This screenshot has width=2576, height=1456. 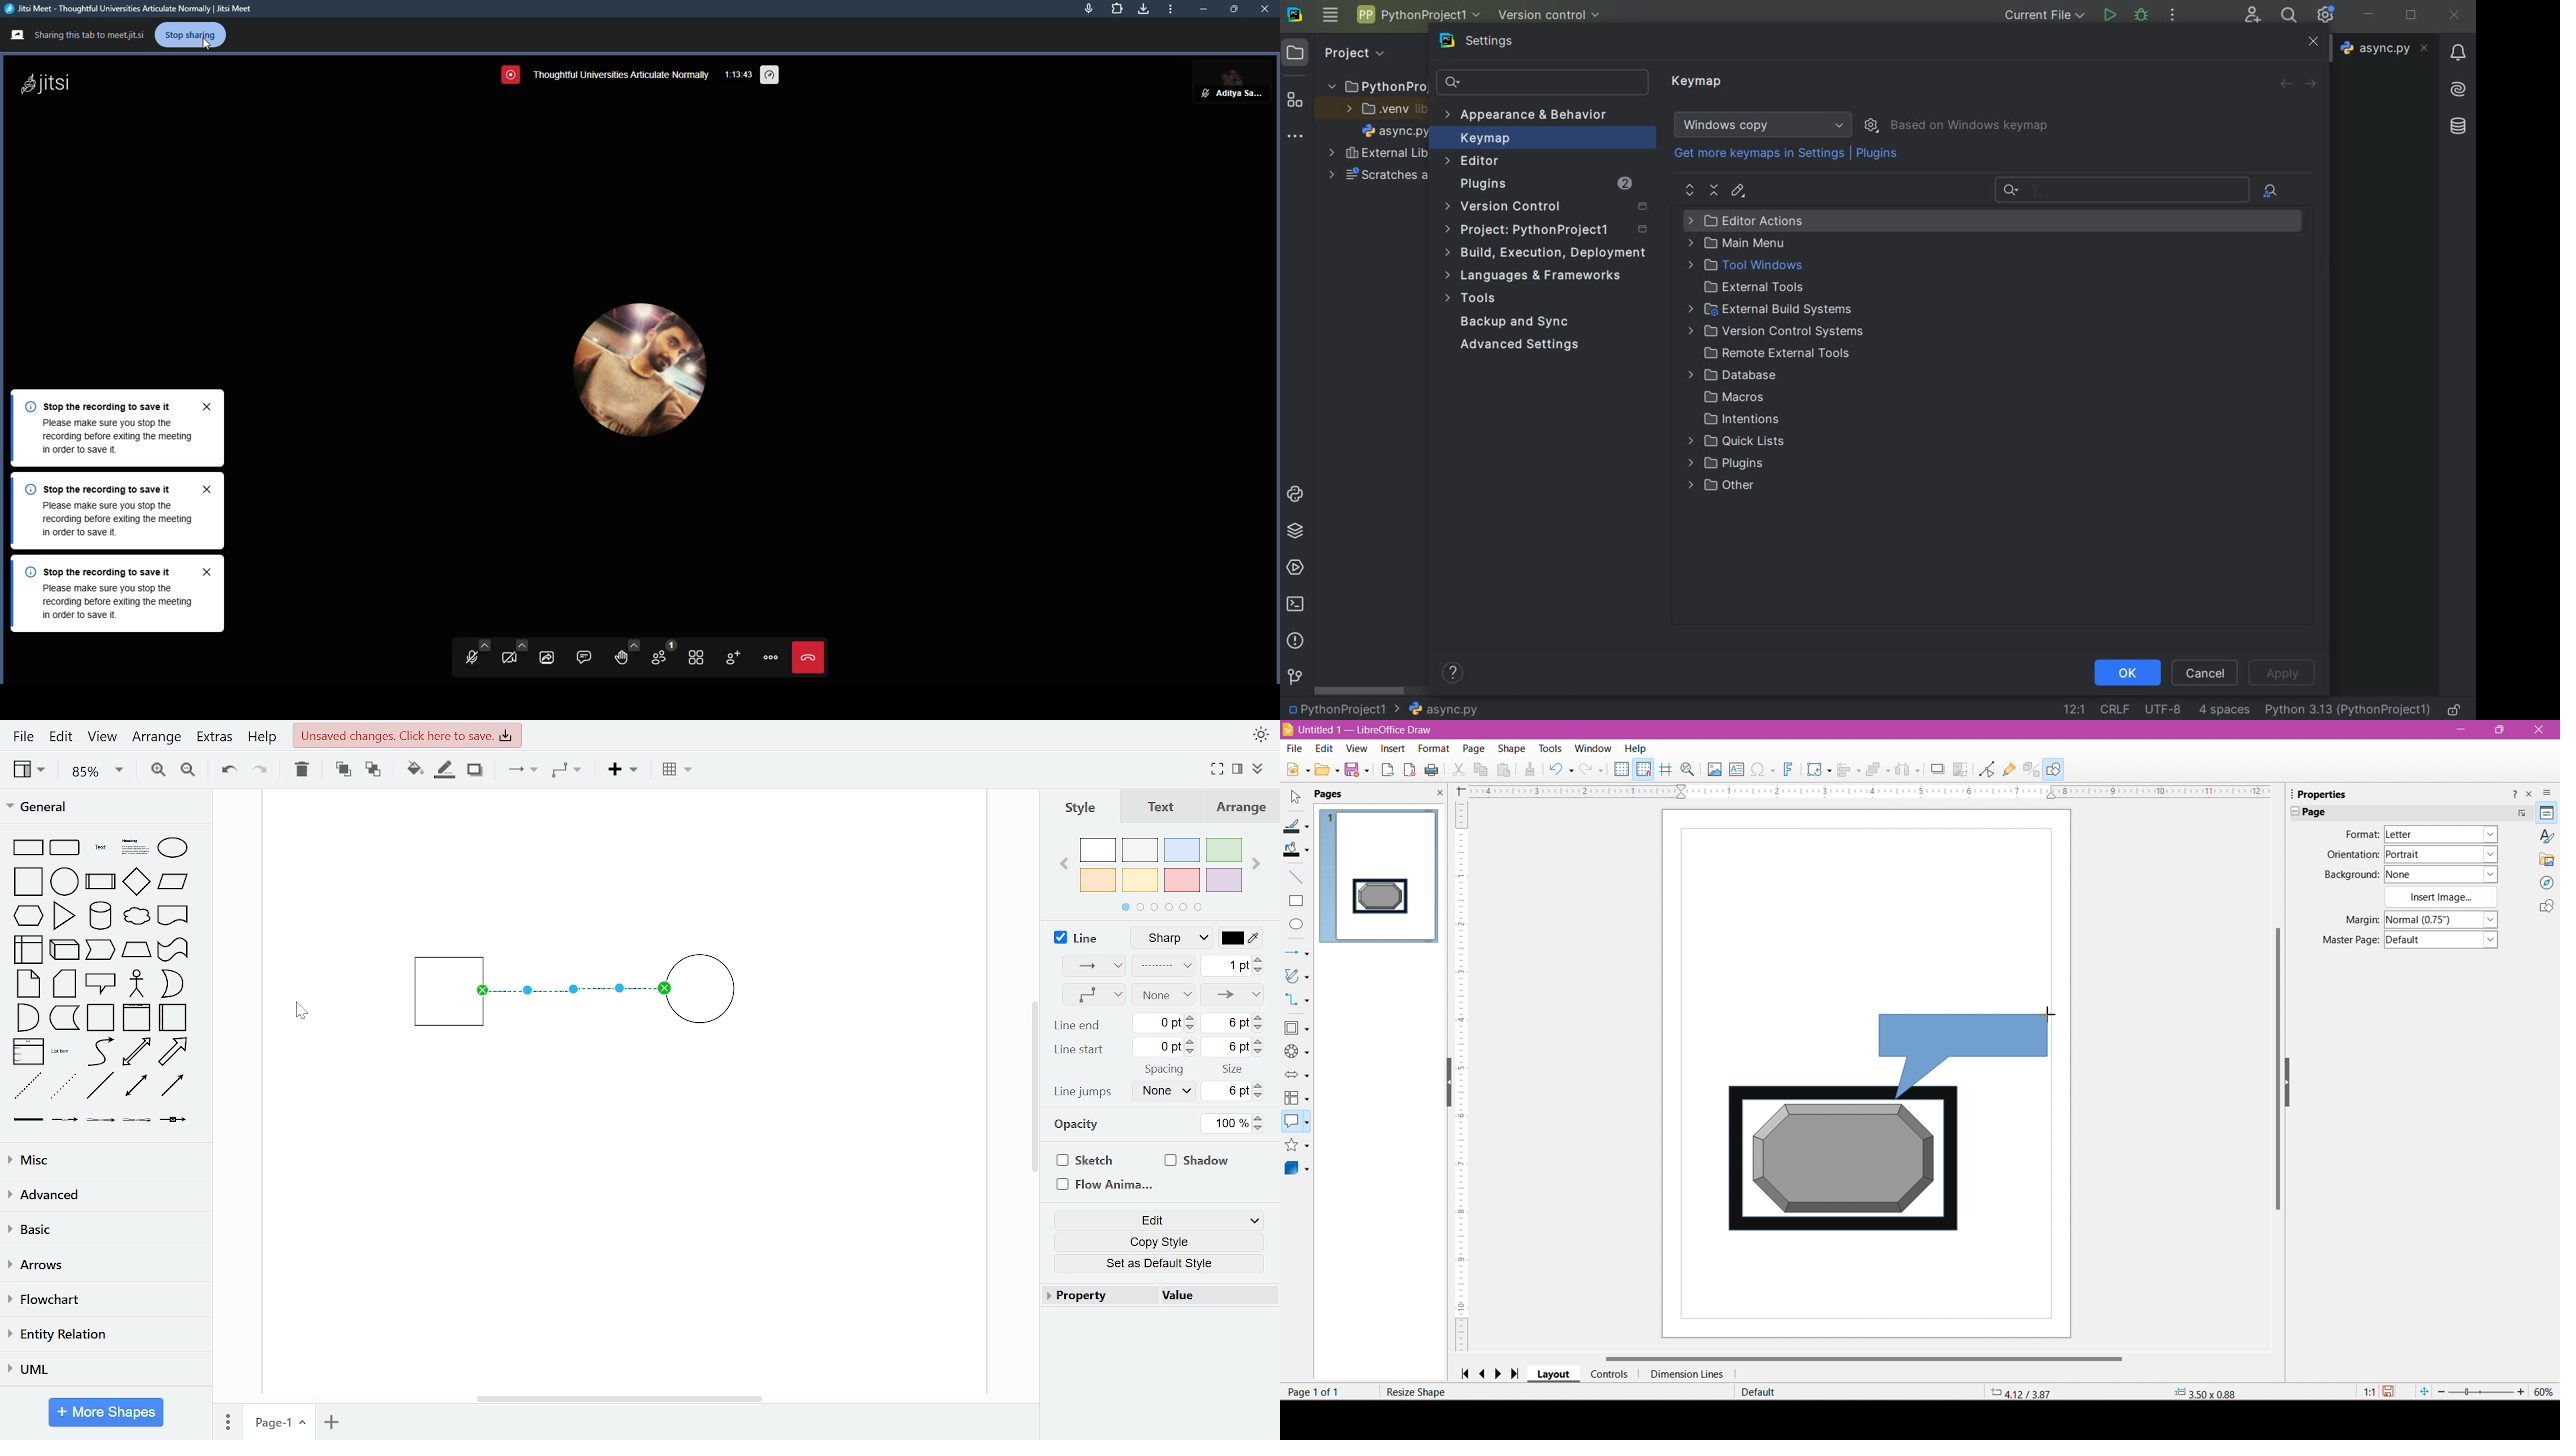 I want to click on thoughtful universities articulate normally, so click(x=621, y=76).